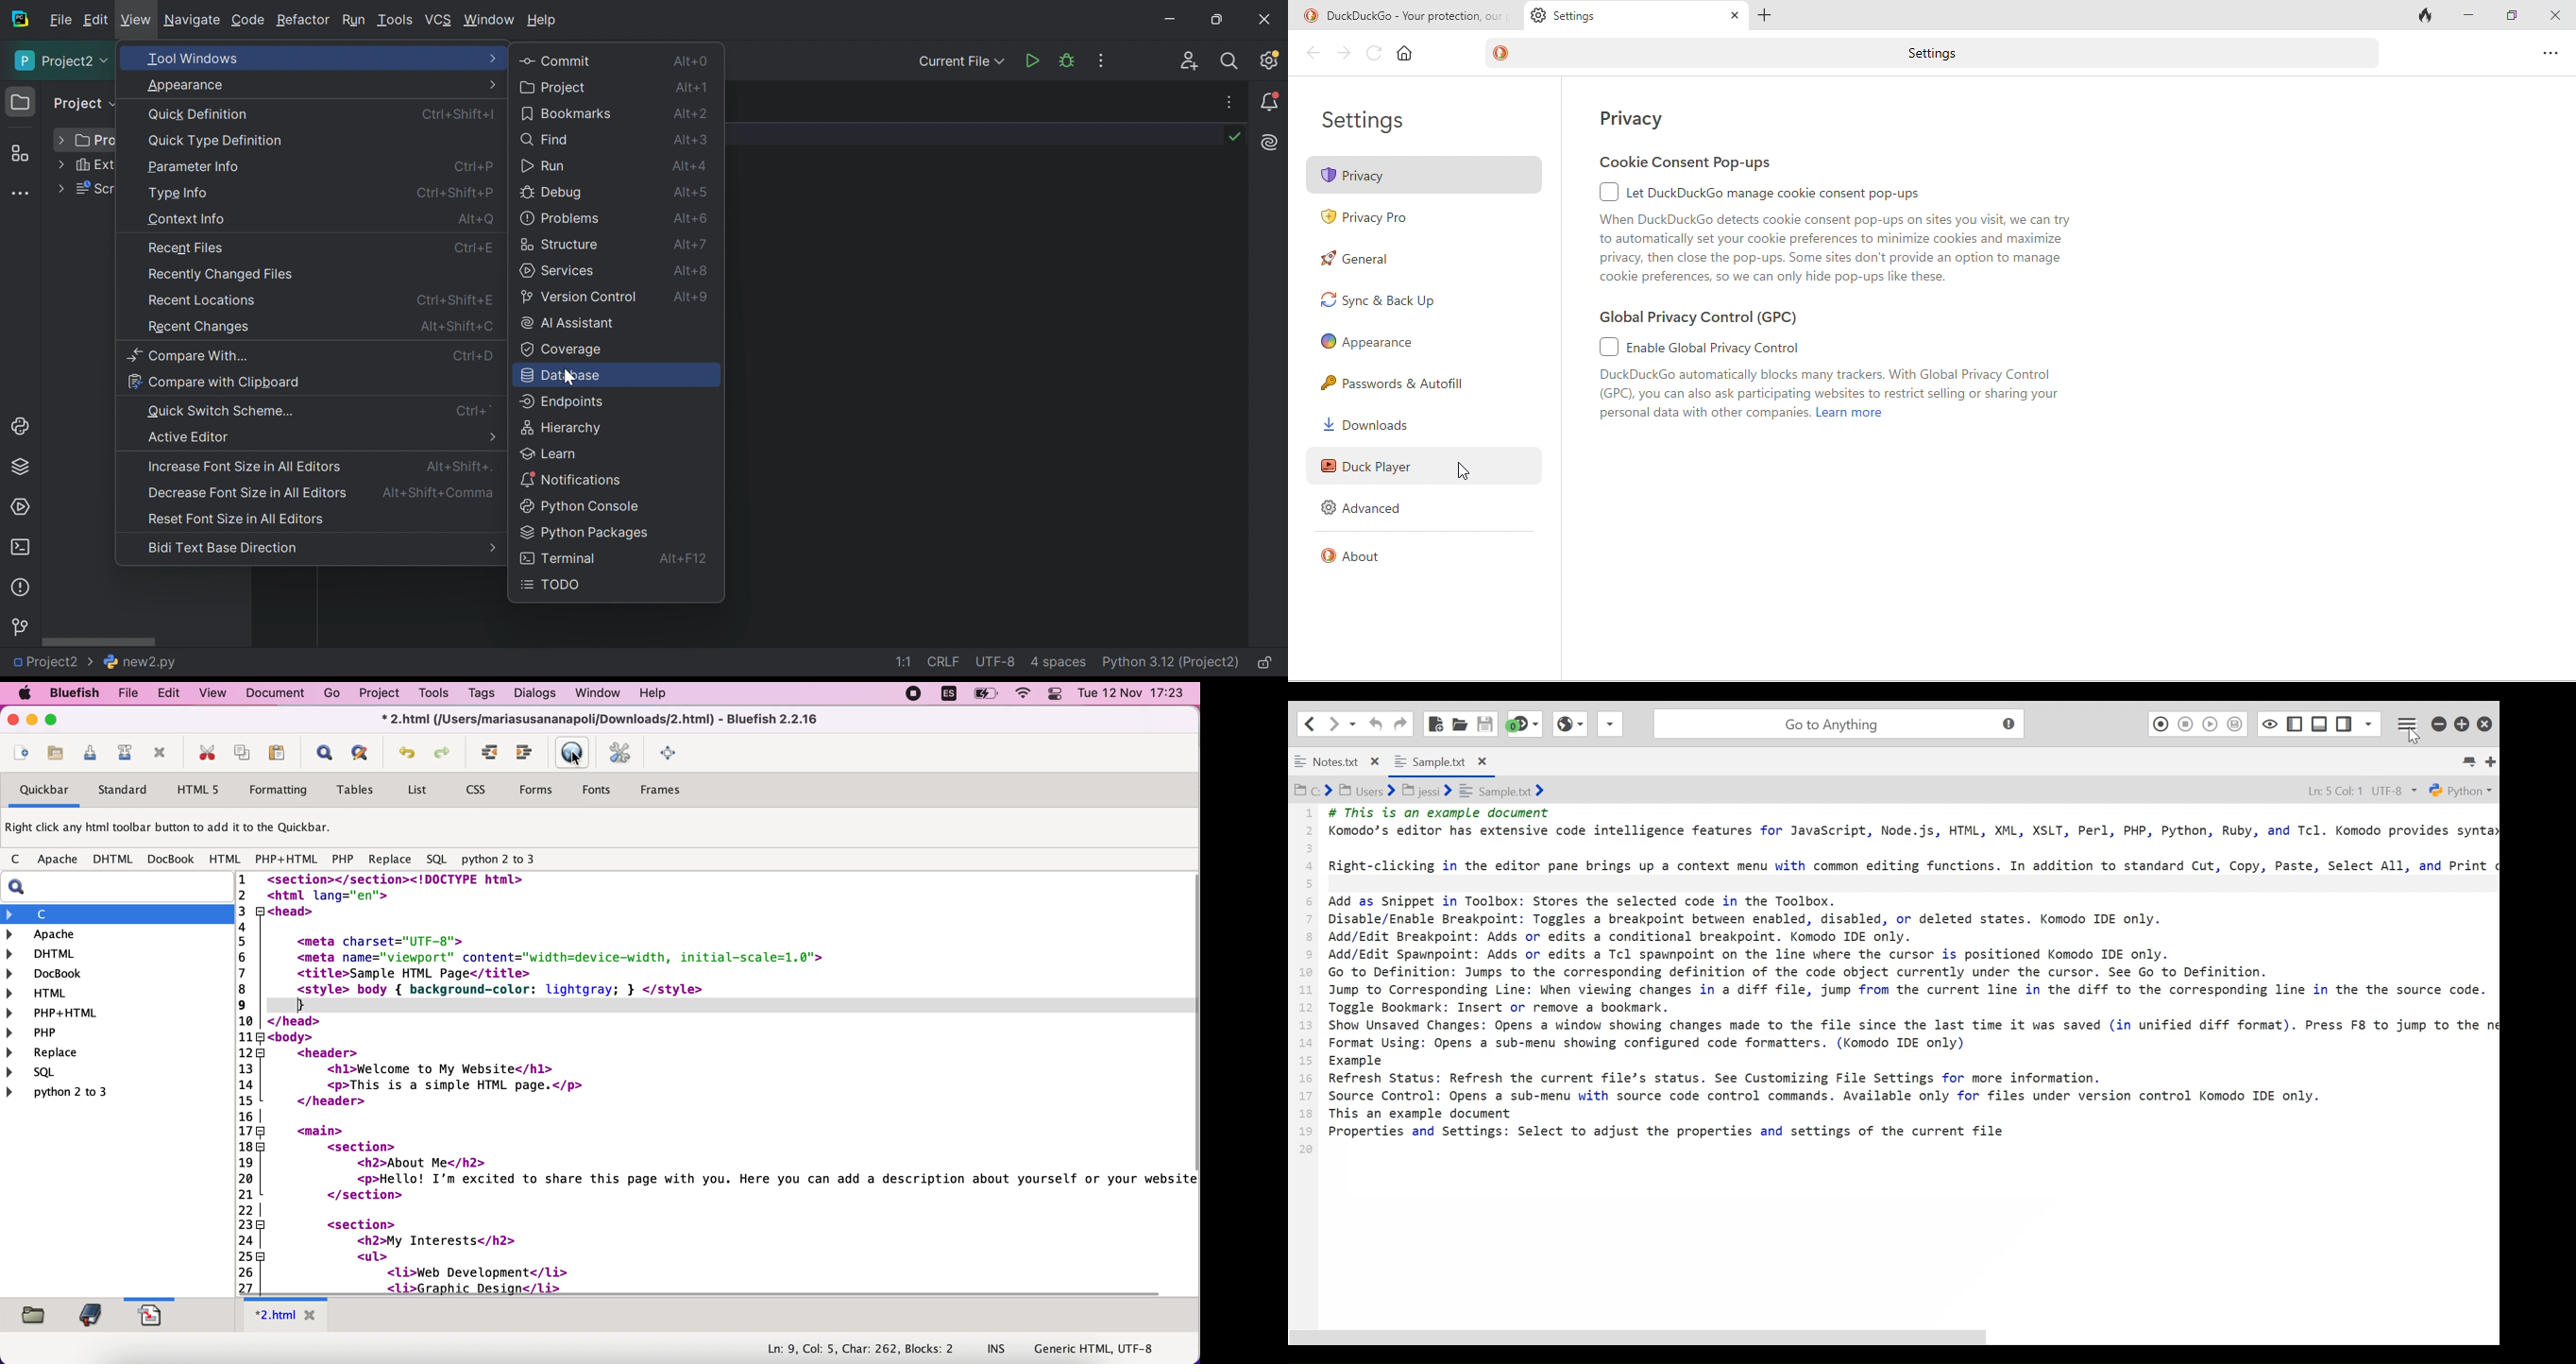 The image size is (2576, 1372). I want to click on view, so click(213, 695).